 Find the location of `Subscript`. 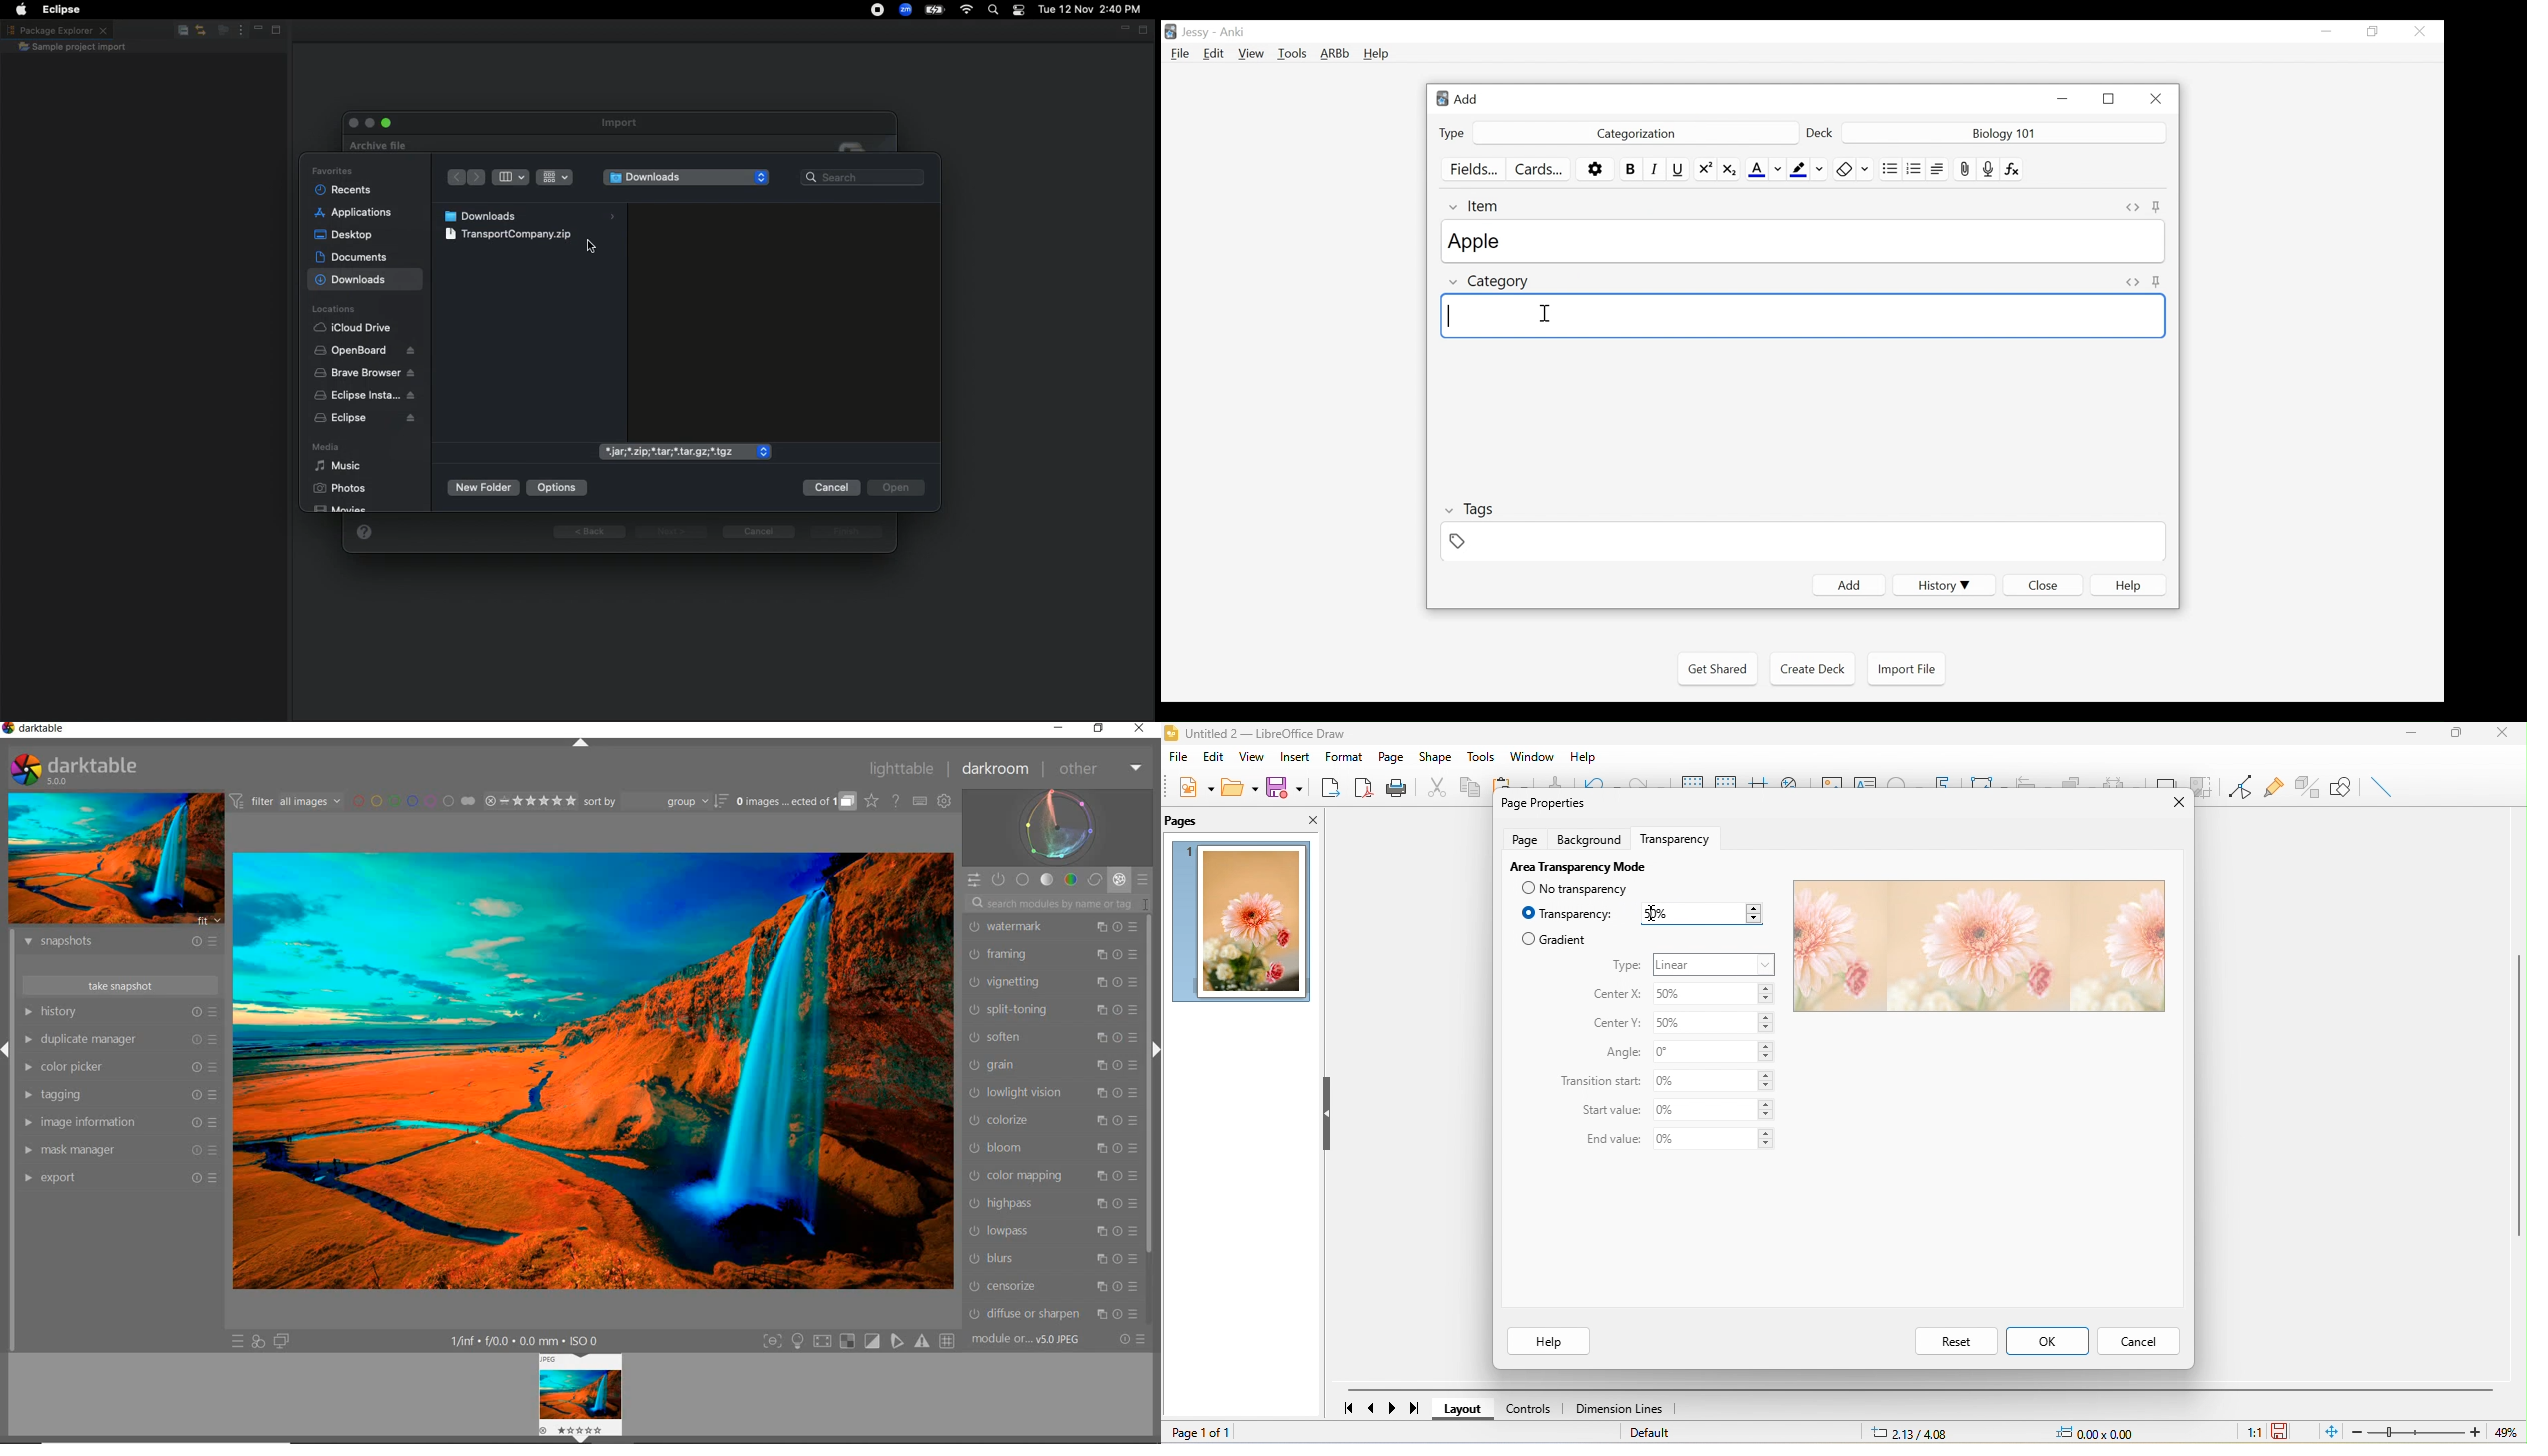

Subscript is located at coordinates (1729, 169).